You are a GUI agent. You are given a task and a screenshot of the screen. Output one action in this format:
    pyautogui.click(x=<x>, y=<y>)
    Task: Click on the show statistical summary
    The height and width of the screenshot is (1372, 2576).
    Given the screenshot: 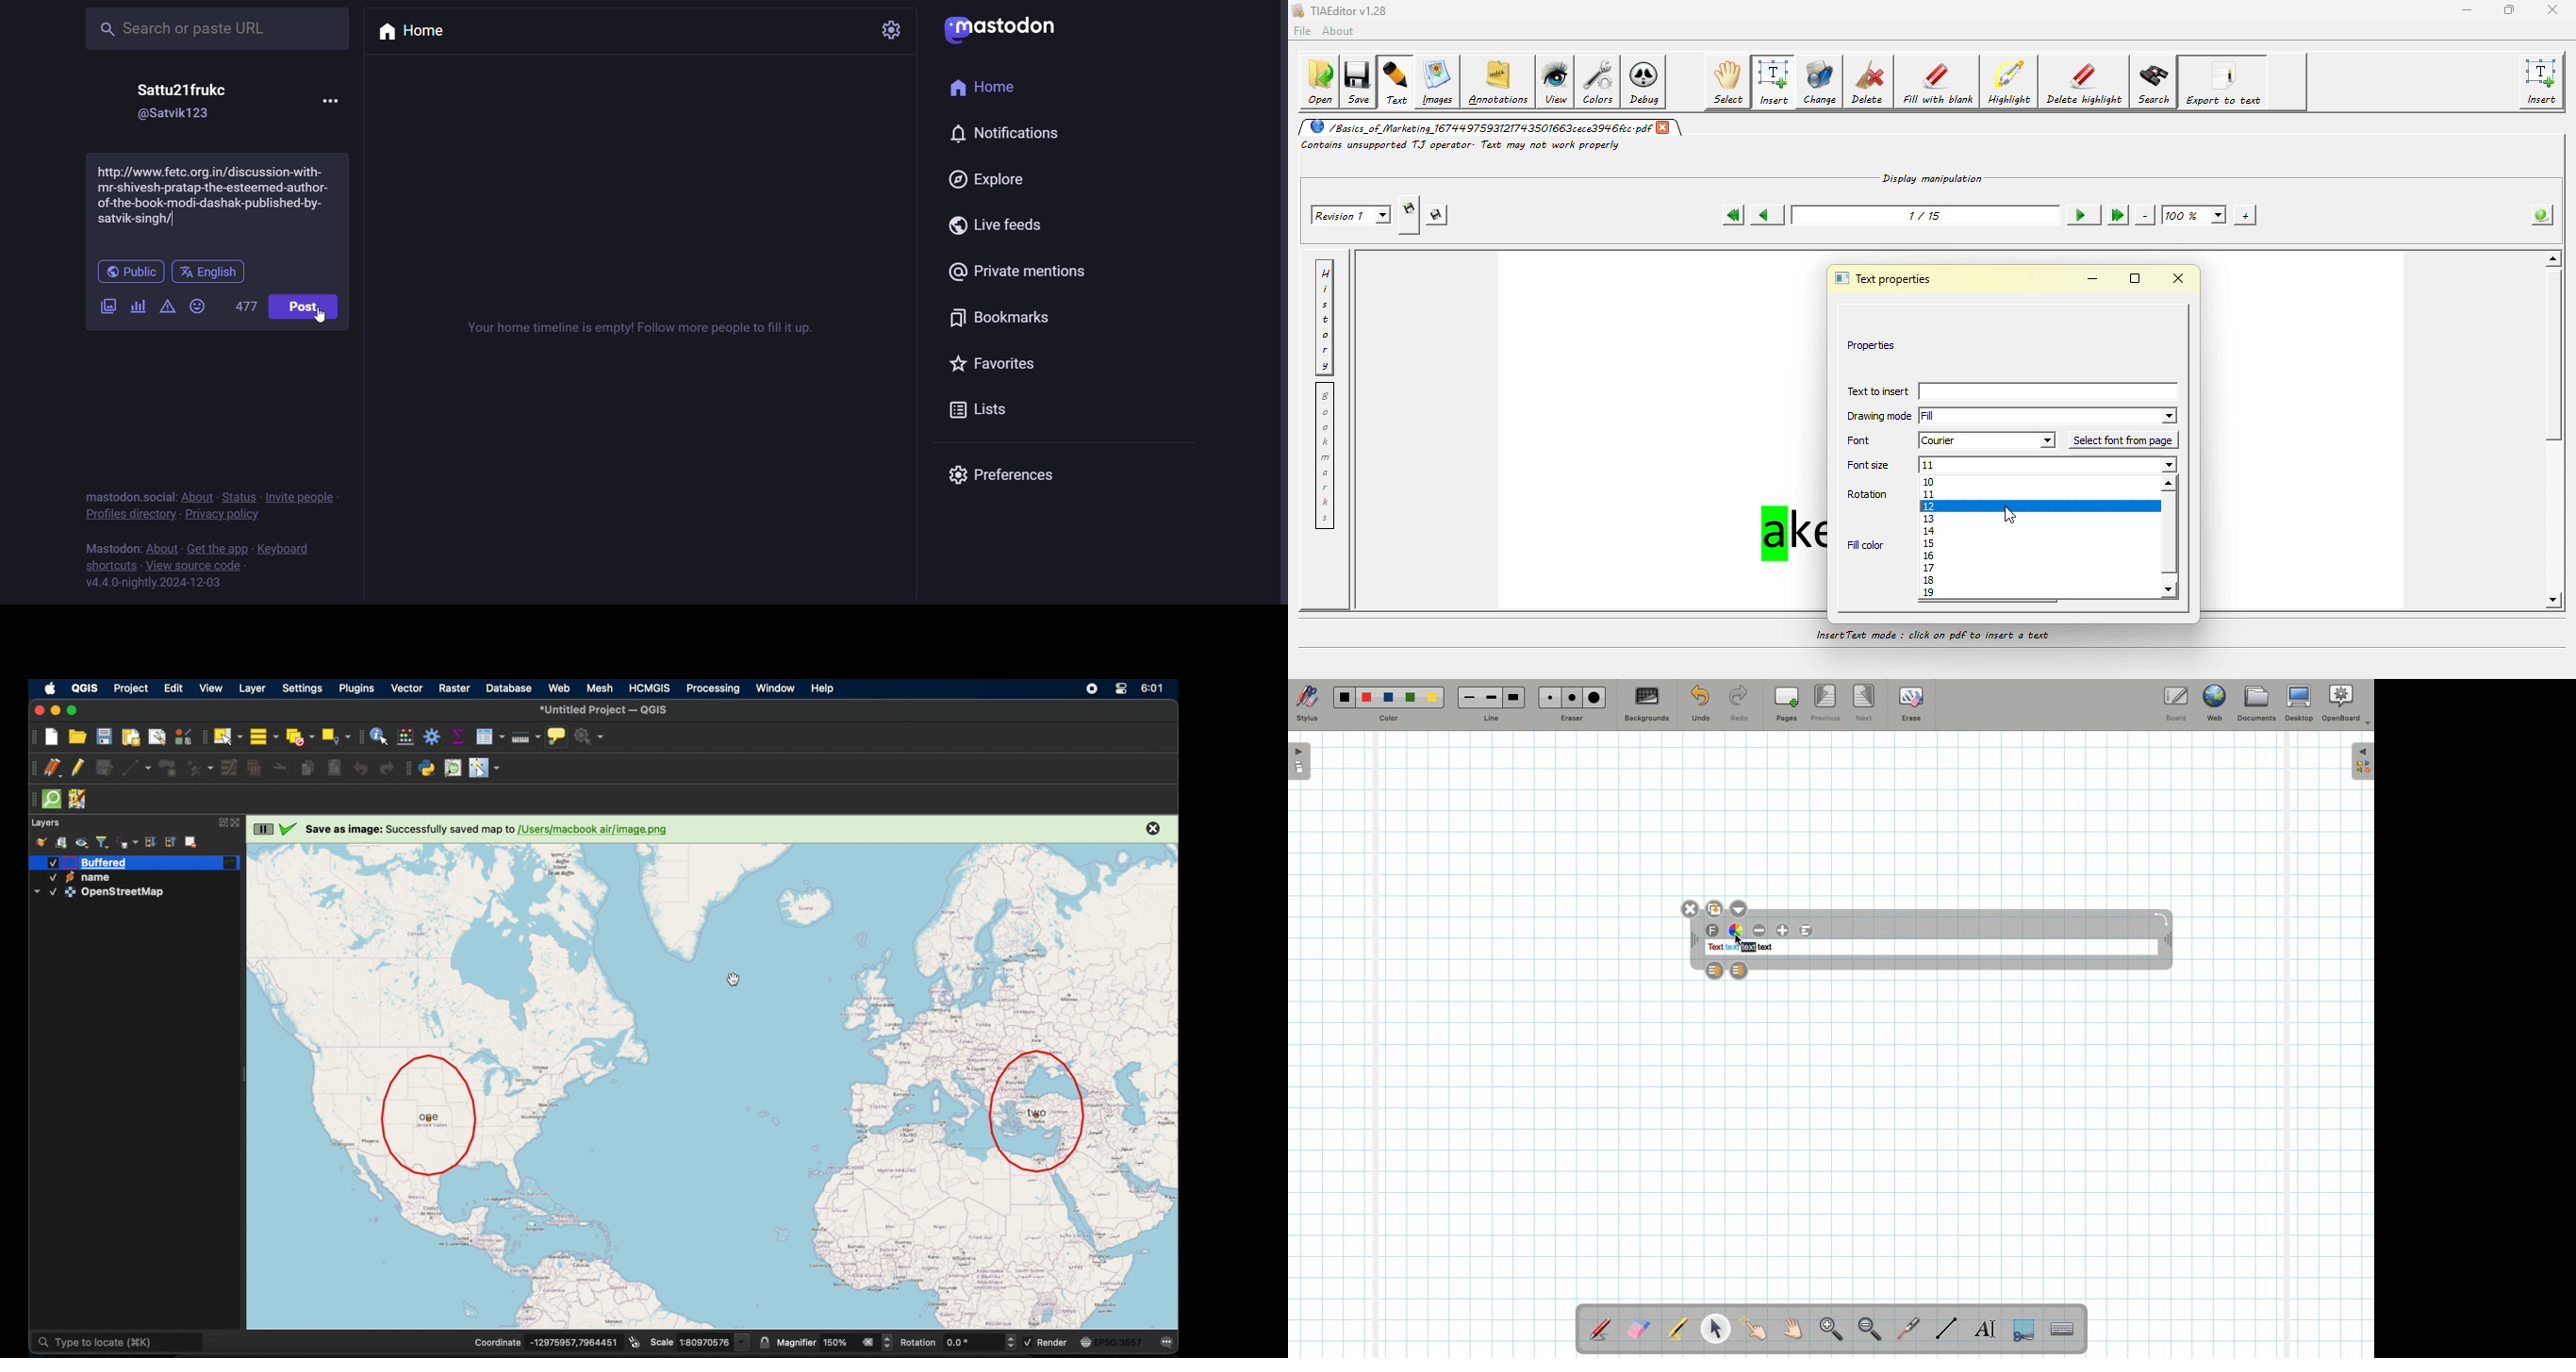 What is the action you would take?
    pyautogui.click(x=459, y=736)
    